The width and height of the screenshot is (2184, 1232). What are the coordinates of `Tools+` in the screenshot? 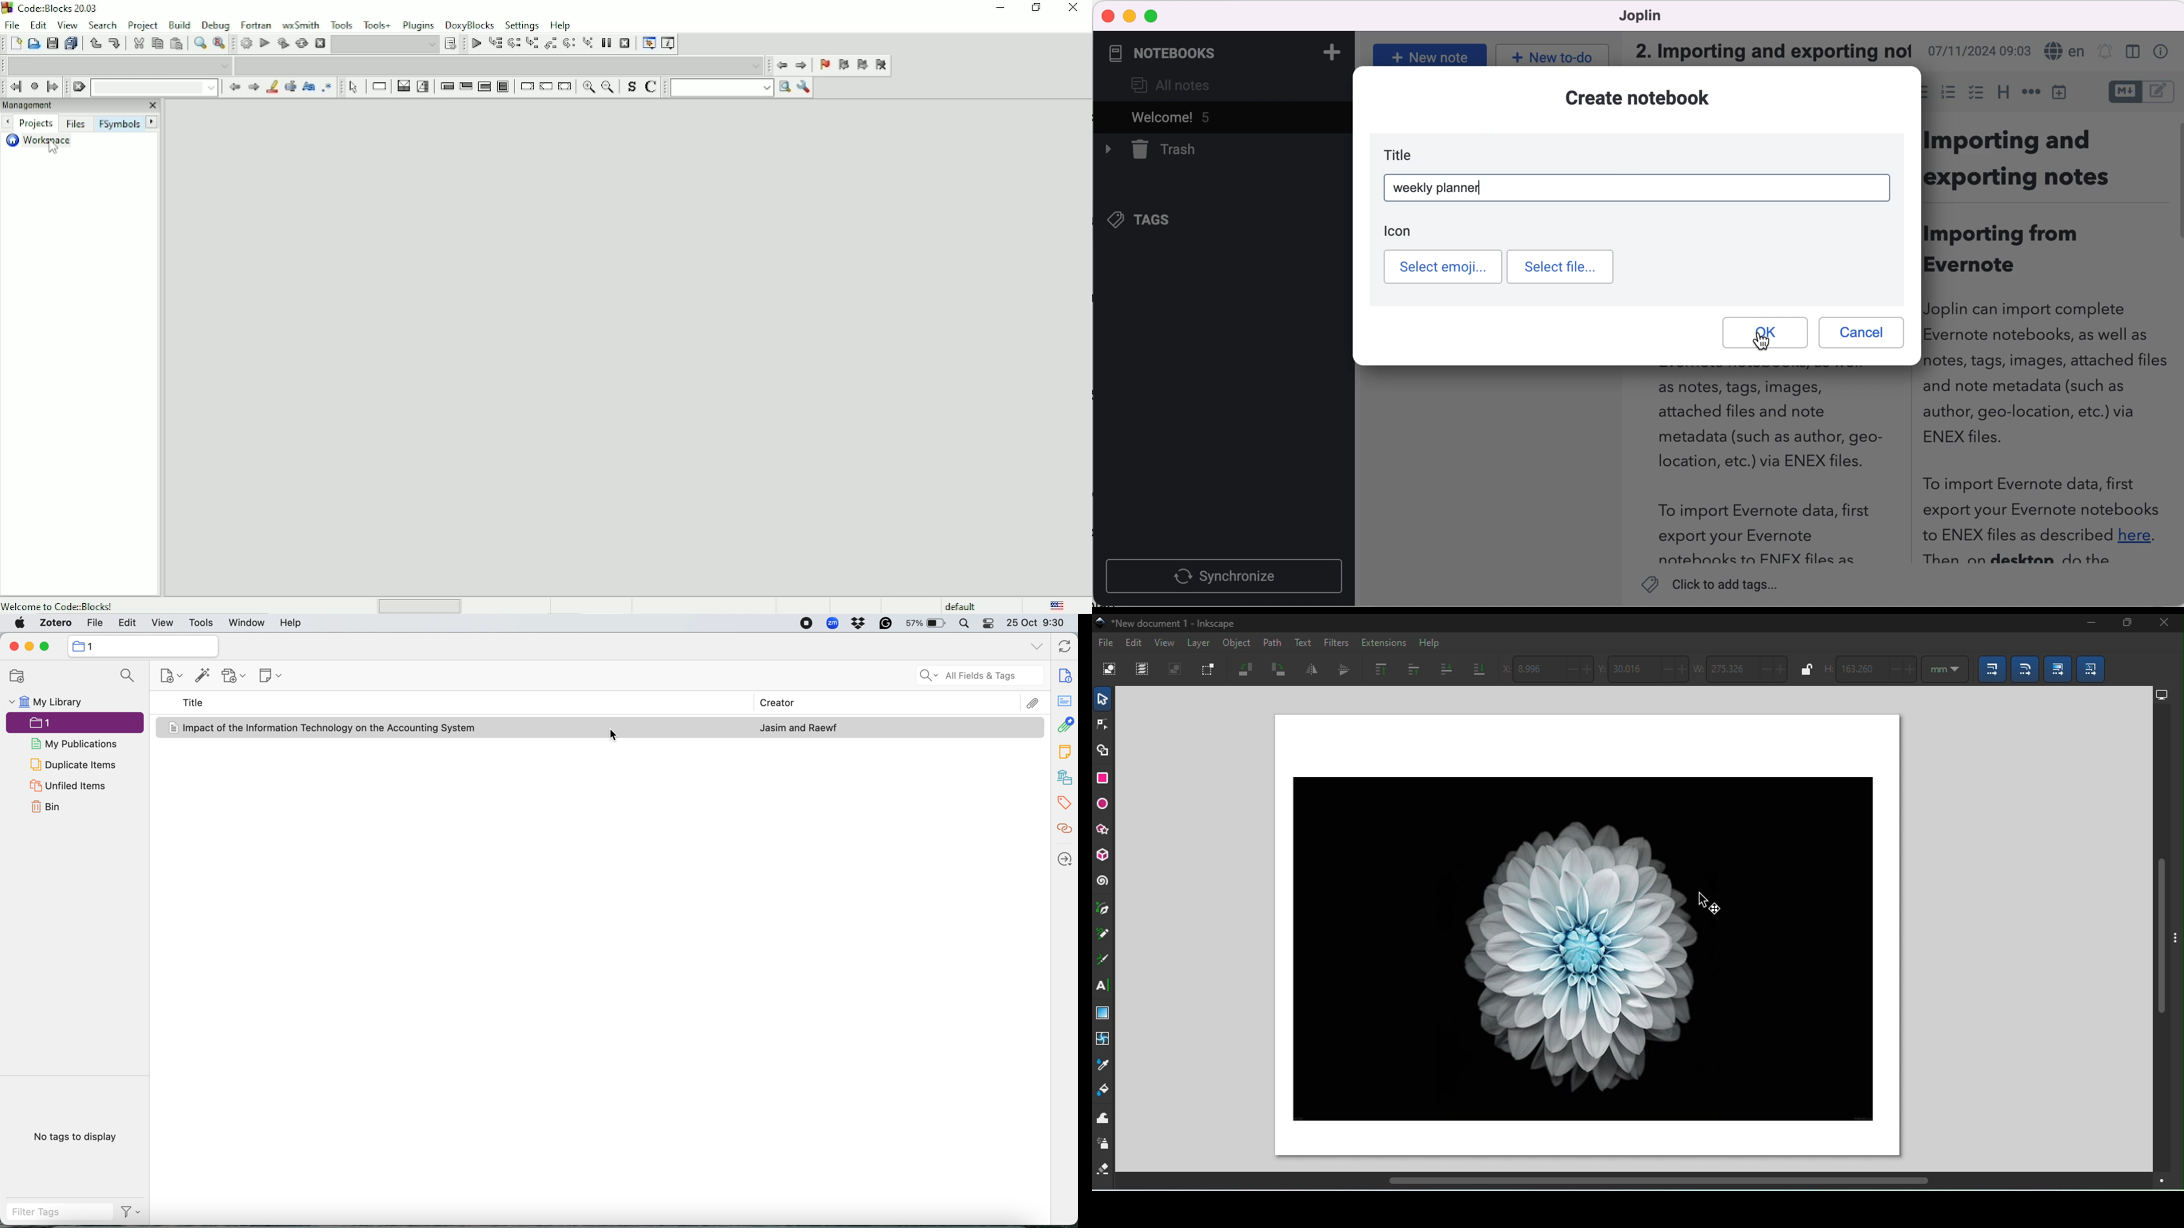 It's located at (378, 24).